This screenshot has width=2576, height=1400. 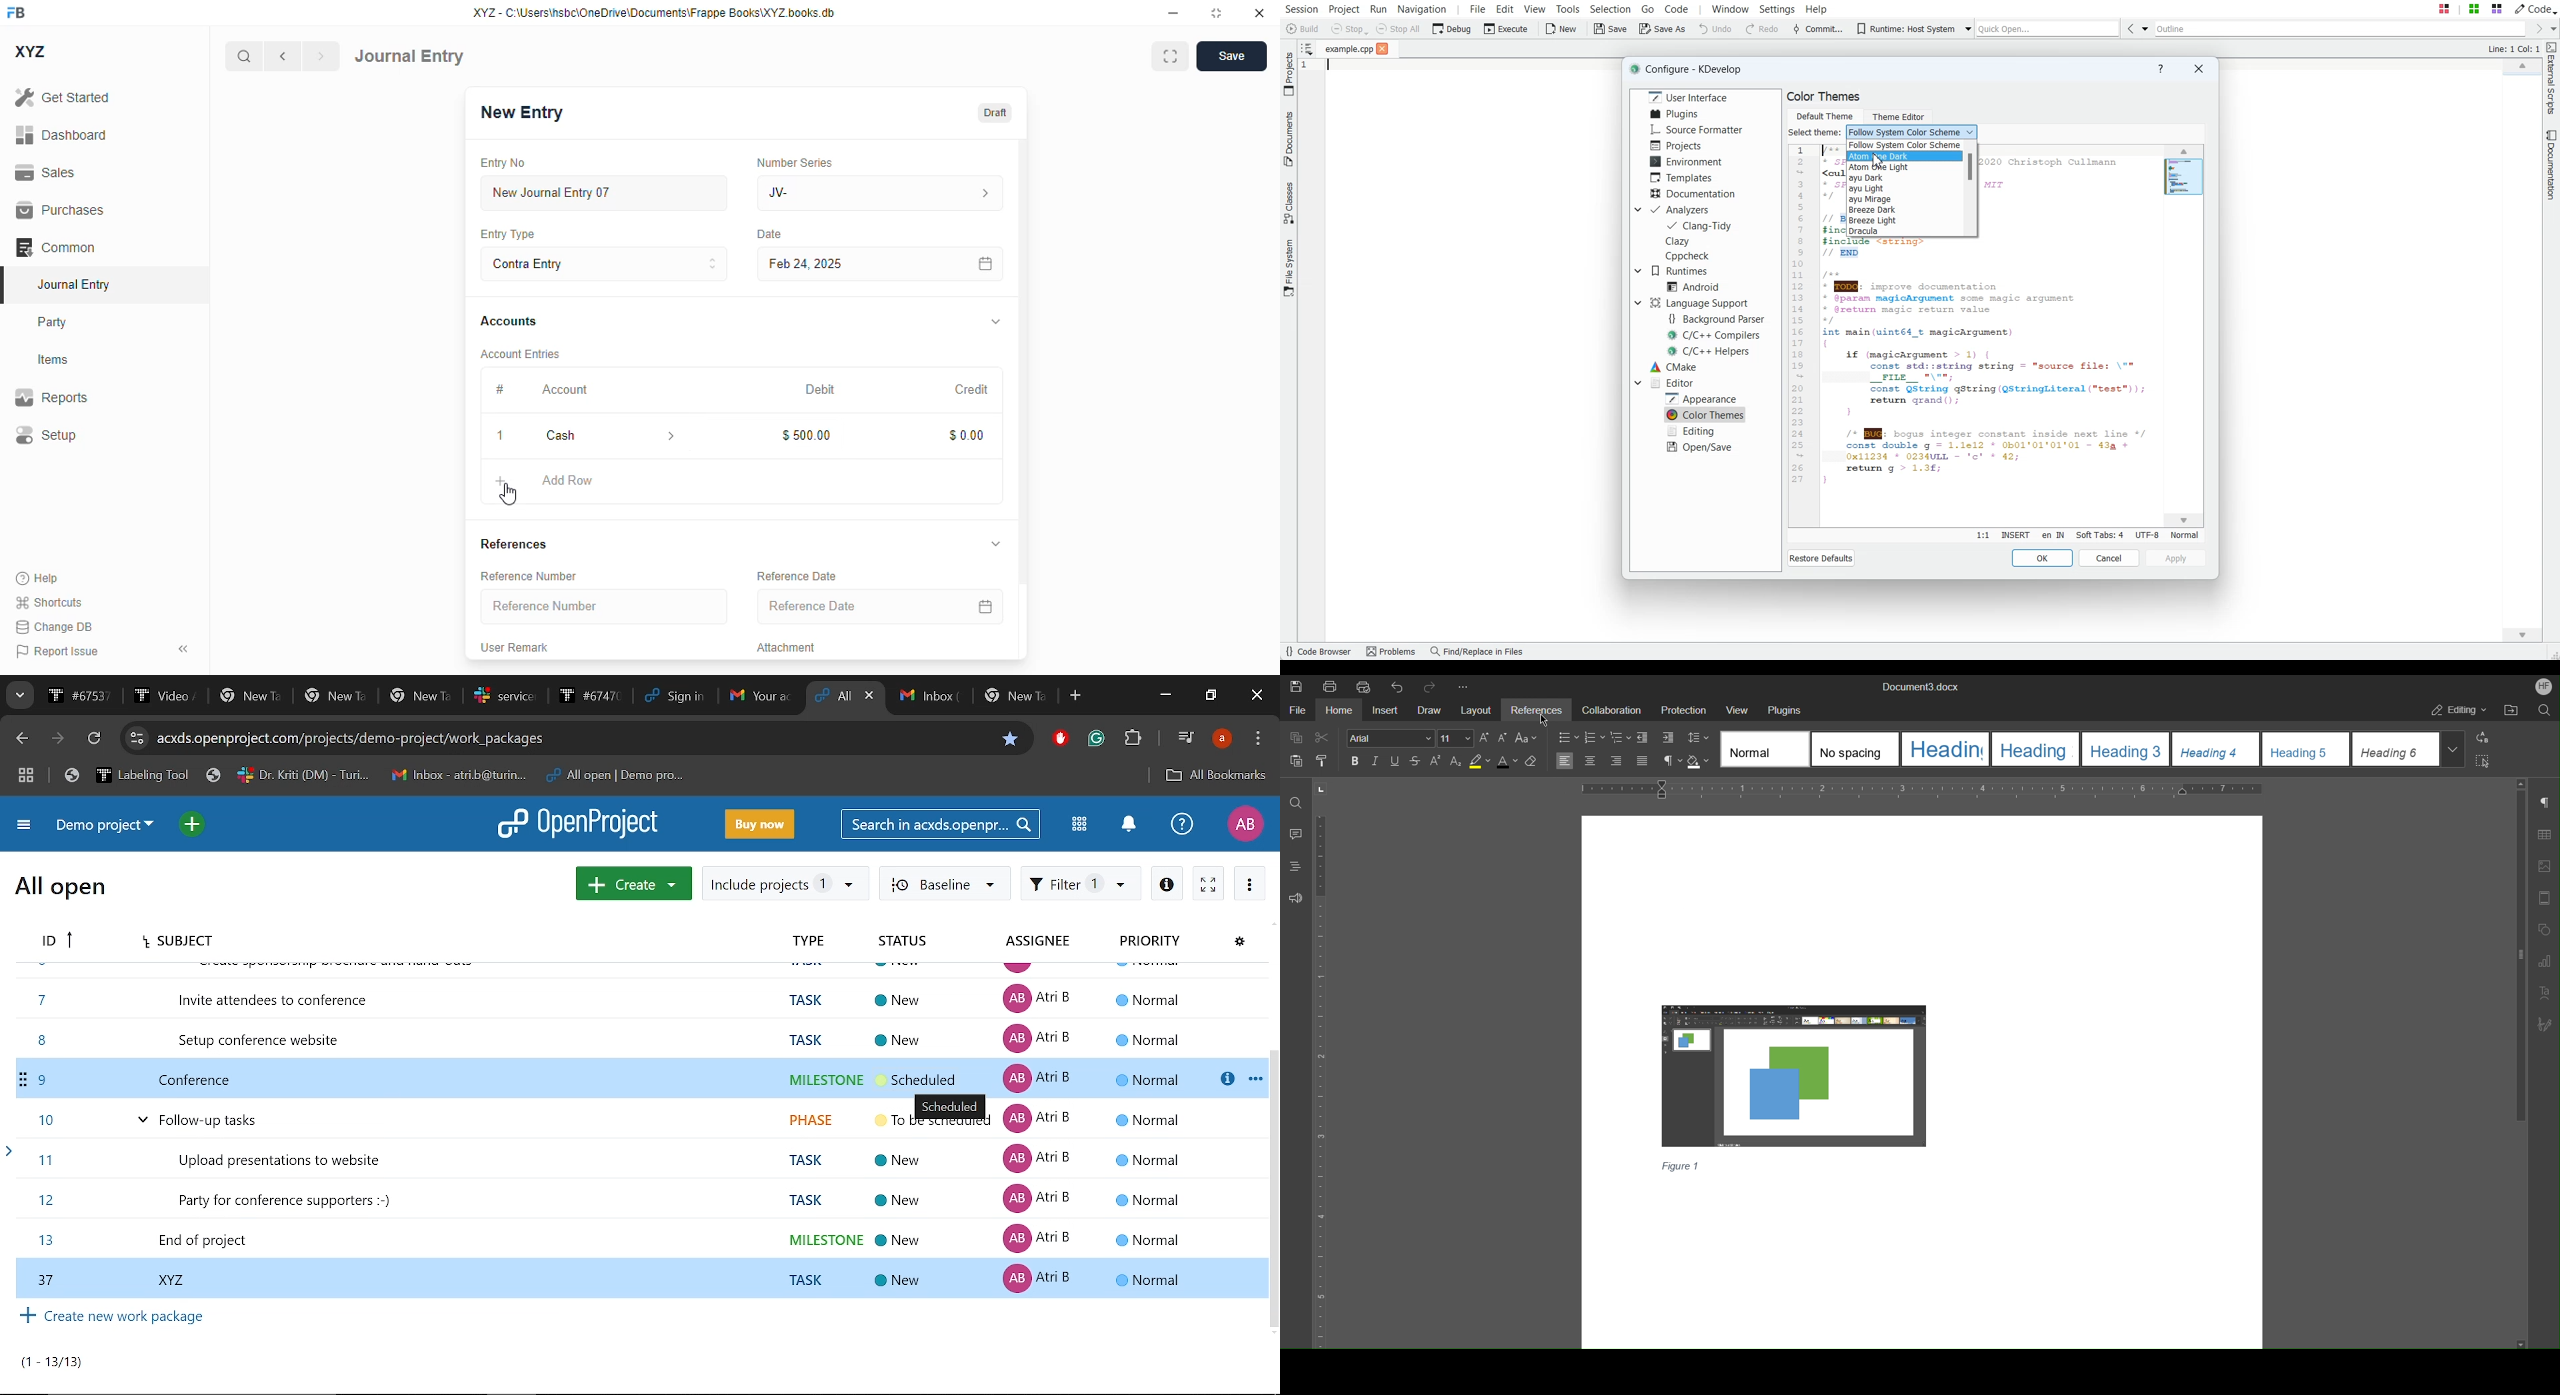 I want to click on Underline, so click(x=1395, y=761).